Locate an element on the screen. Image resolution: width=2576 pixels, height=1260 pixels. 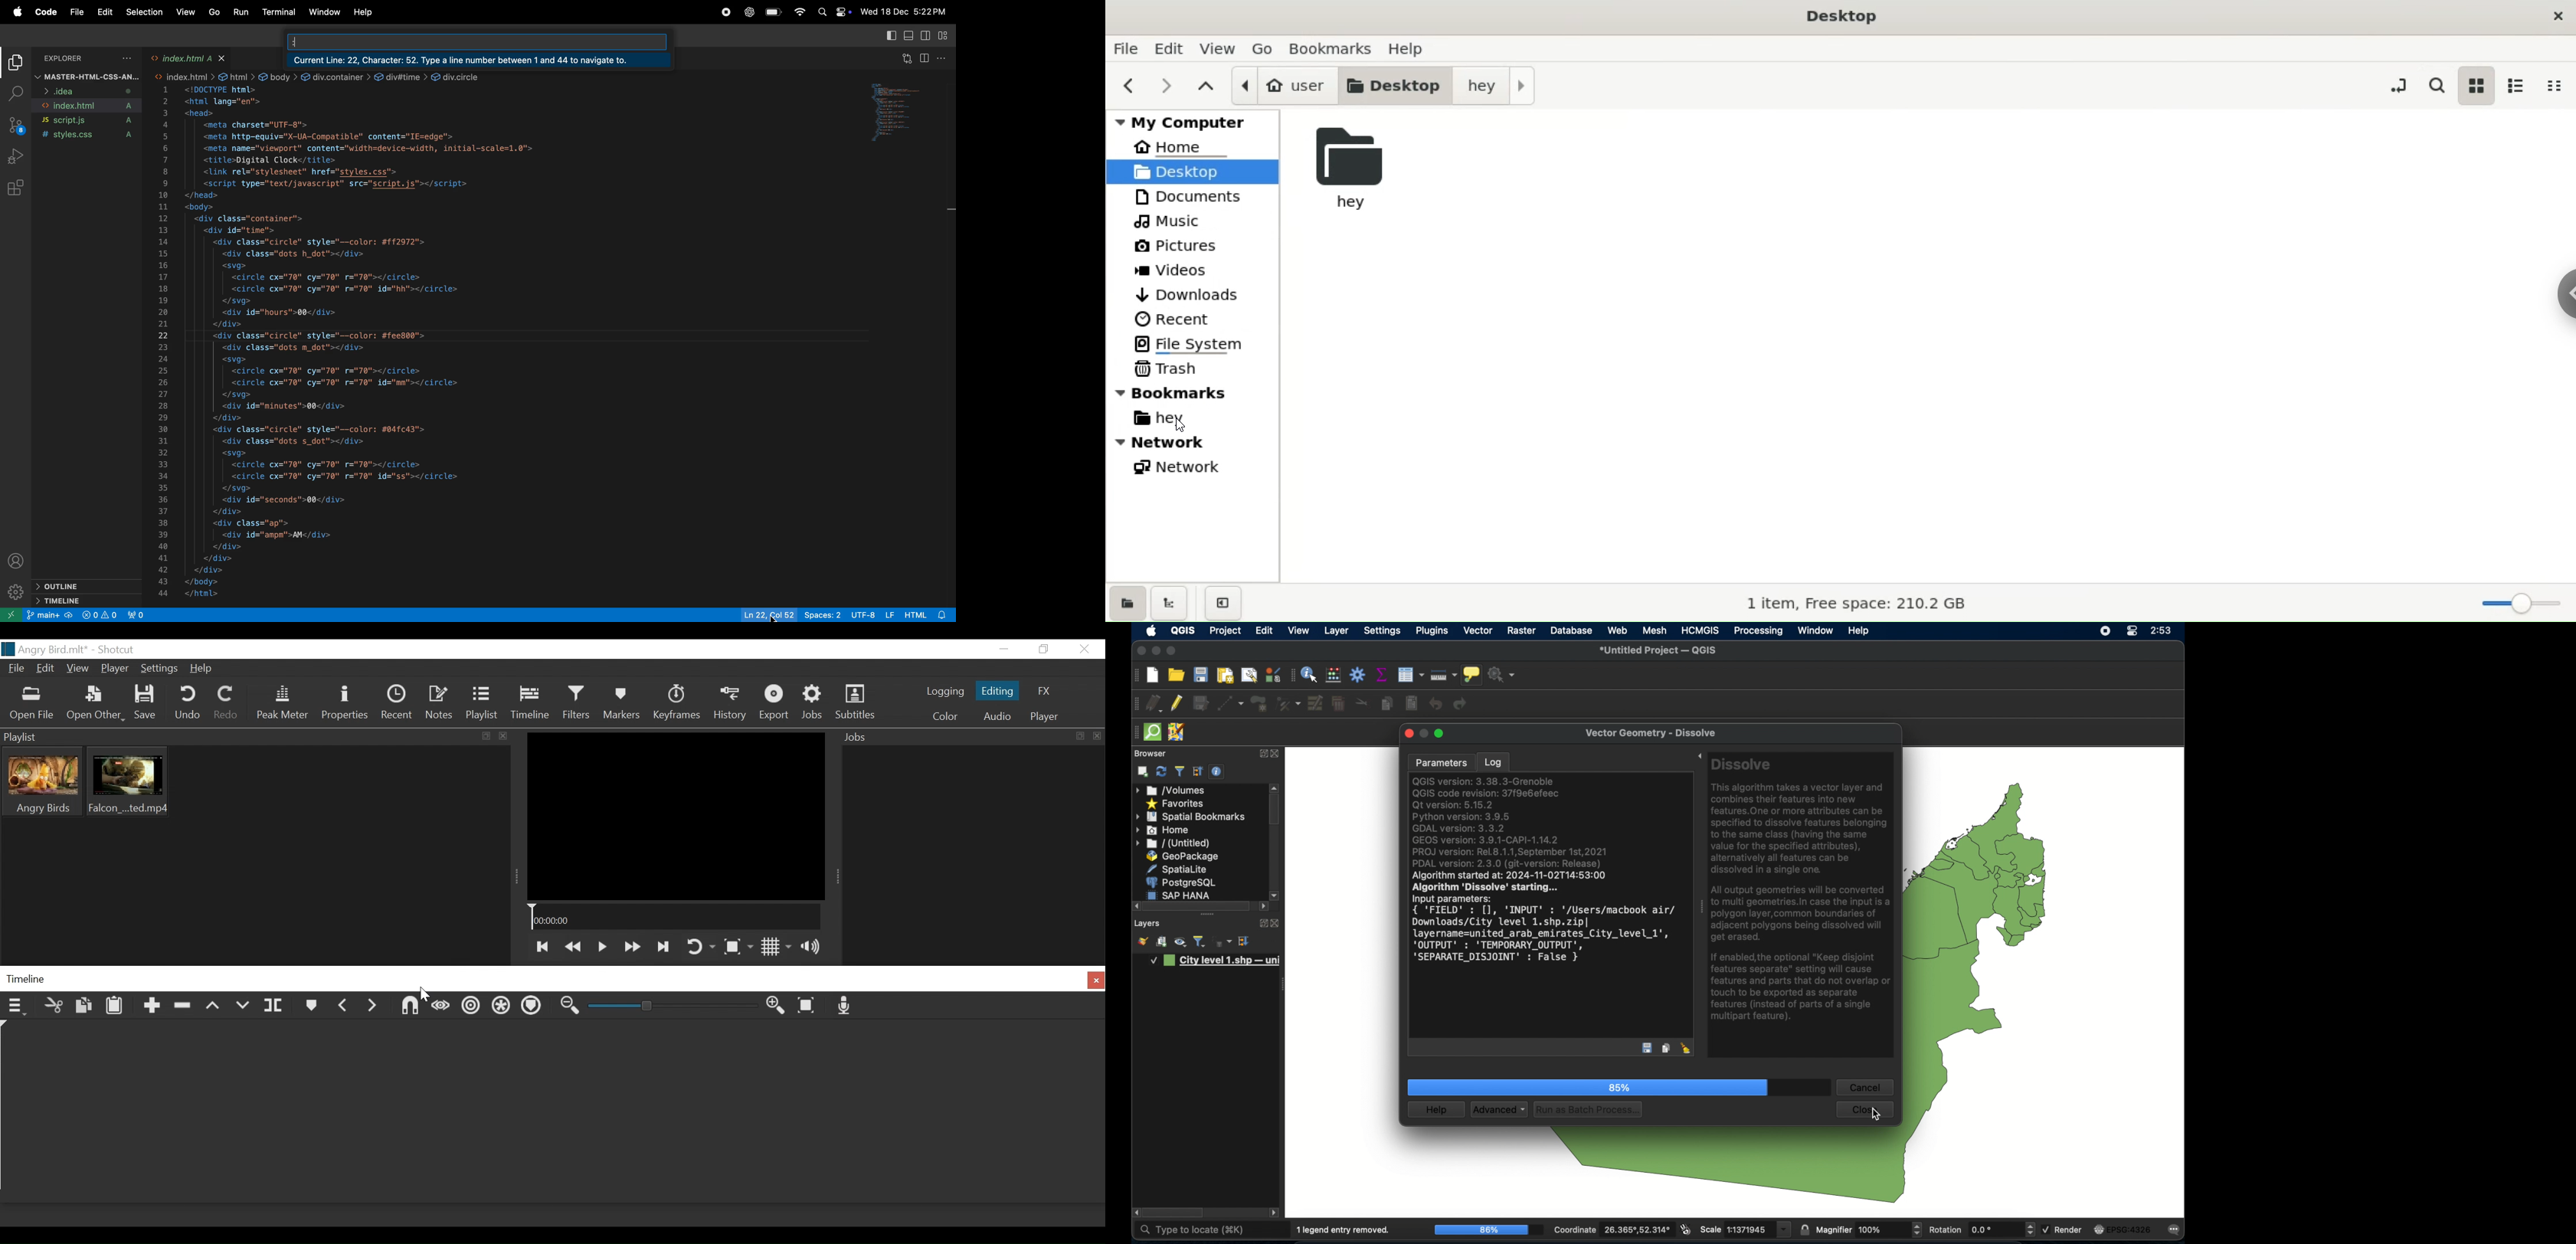
View is located at coordinates (79, 668).